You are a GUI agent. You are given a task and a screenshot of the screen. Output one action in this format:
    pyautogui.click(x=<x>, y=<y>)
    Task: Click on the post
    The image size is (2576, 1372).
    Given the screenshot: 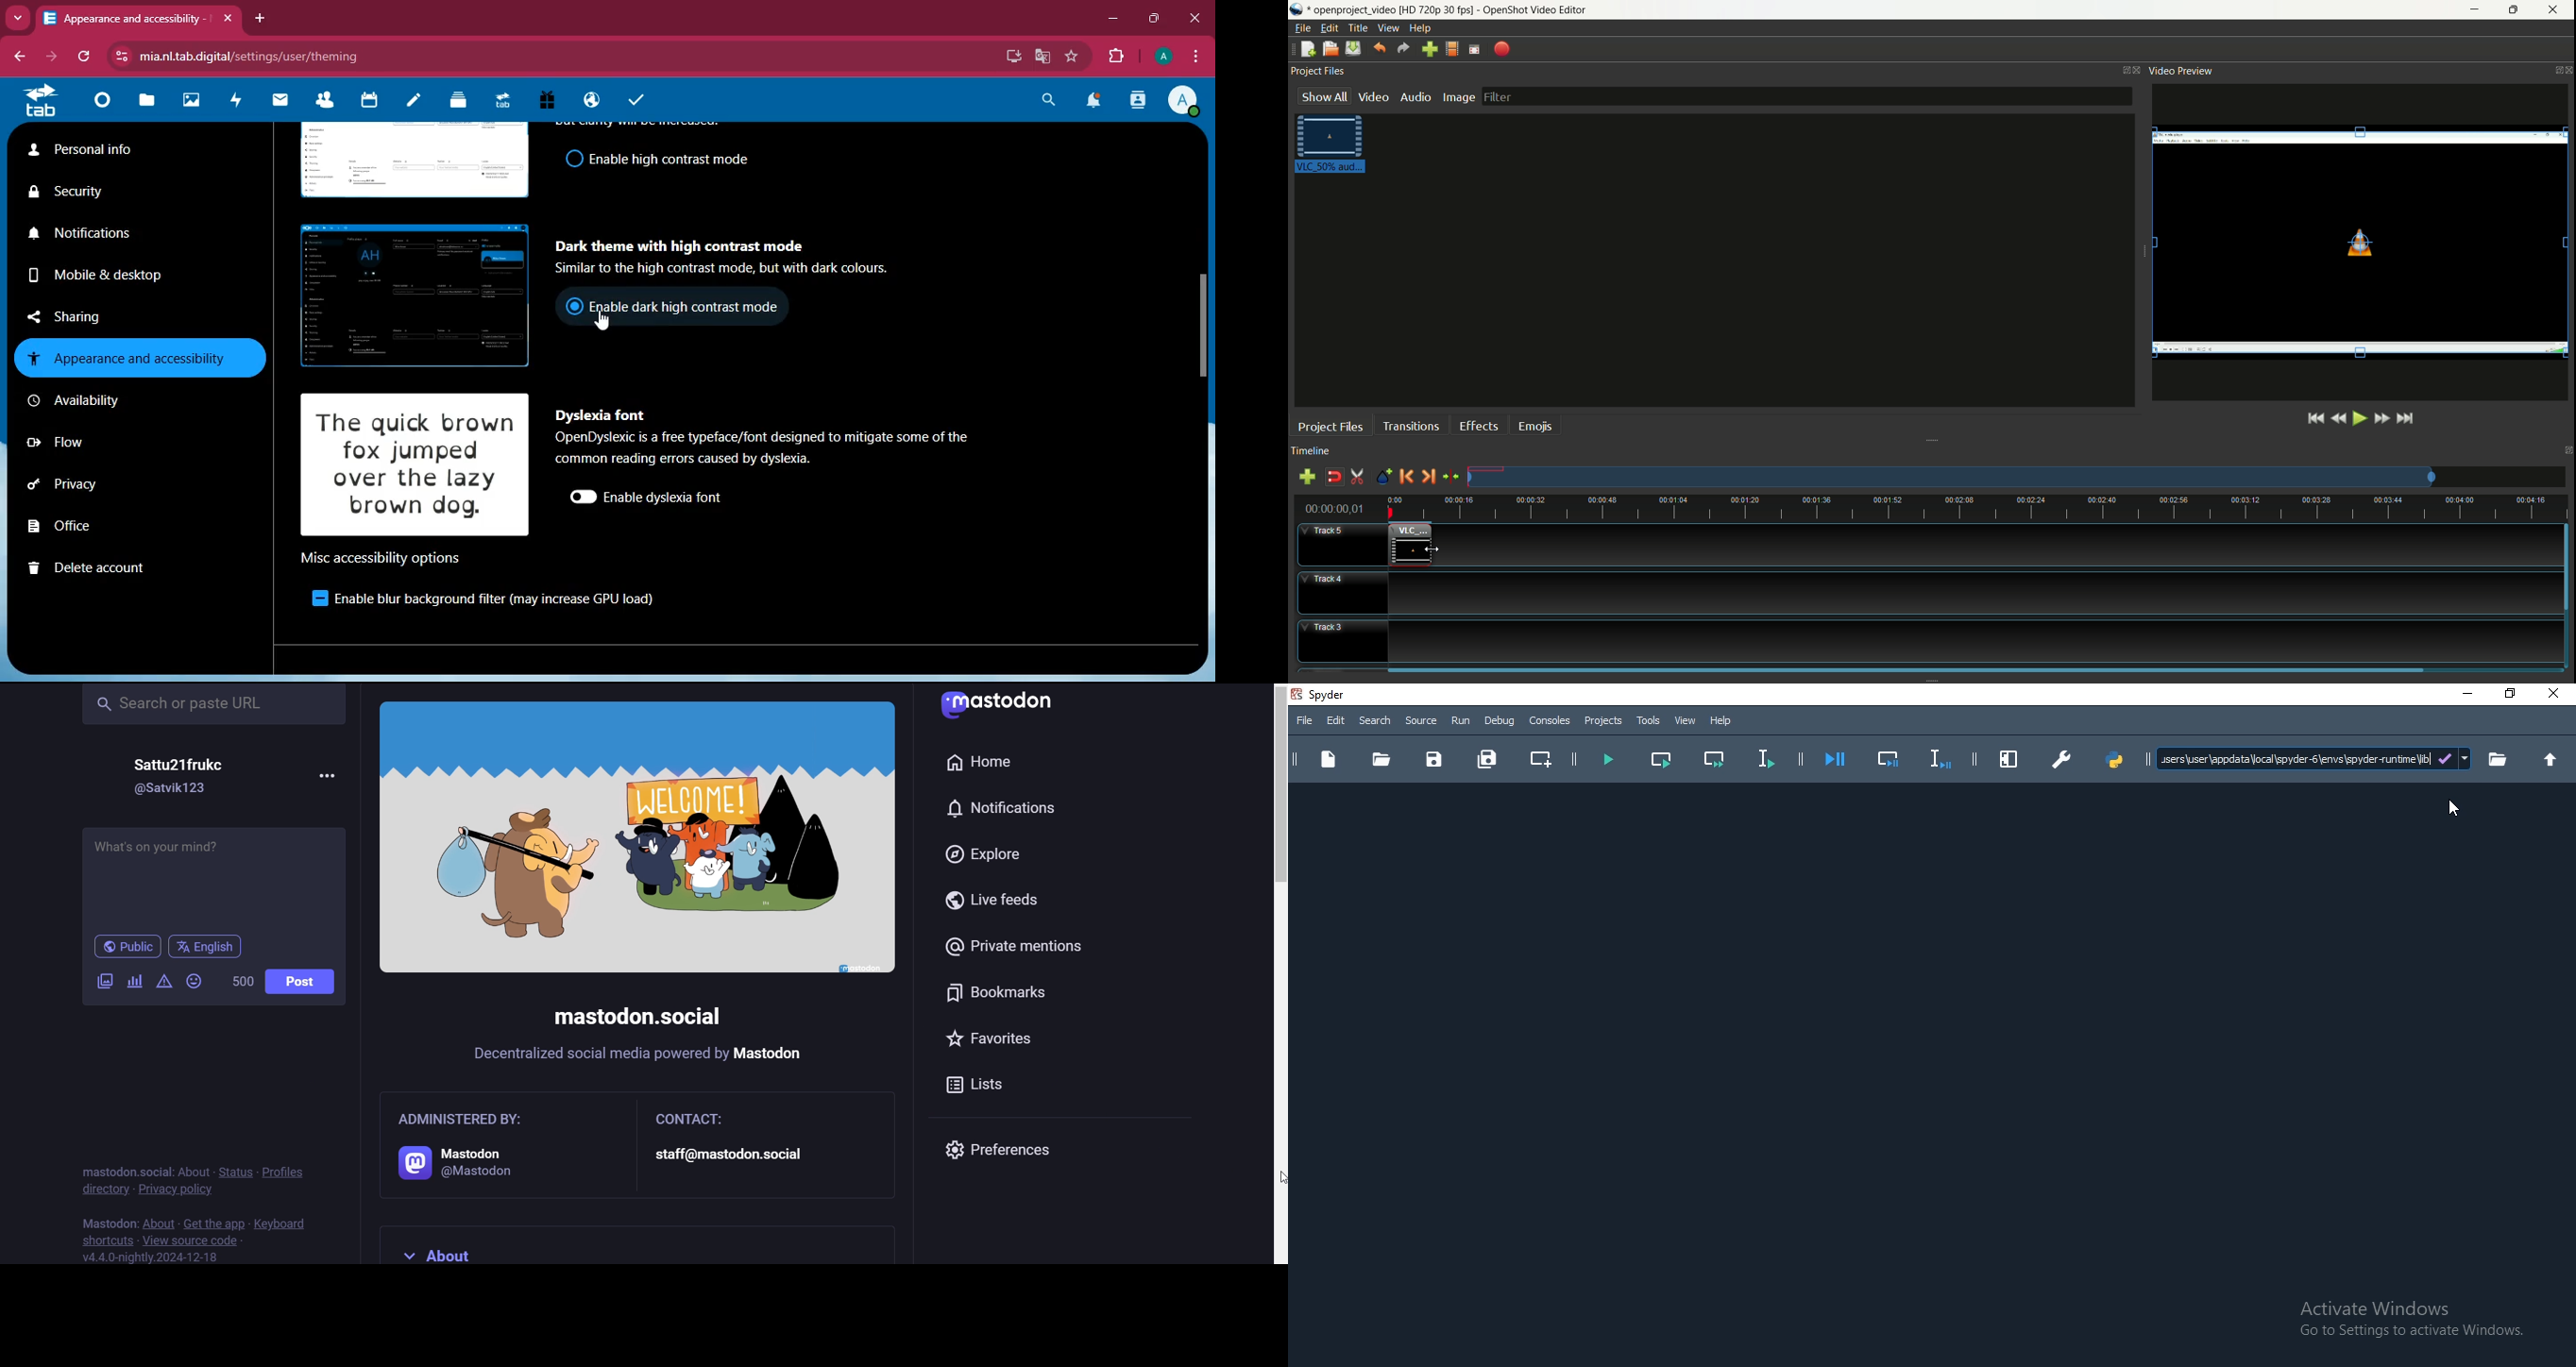 What is the action you would take?
    pyautogui.click(x=301, y=979)
    